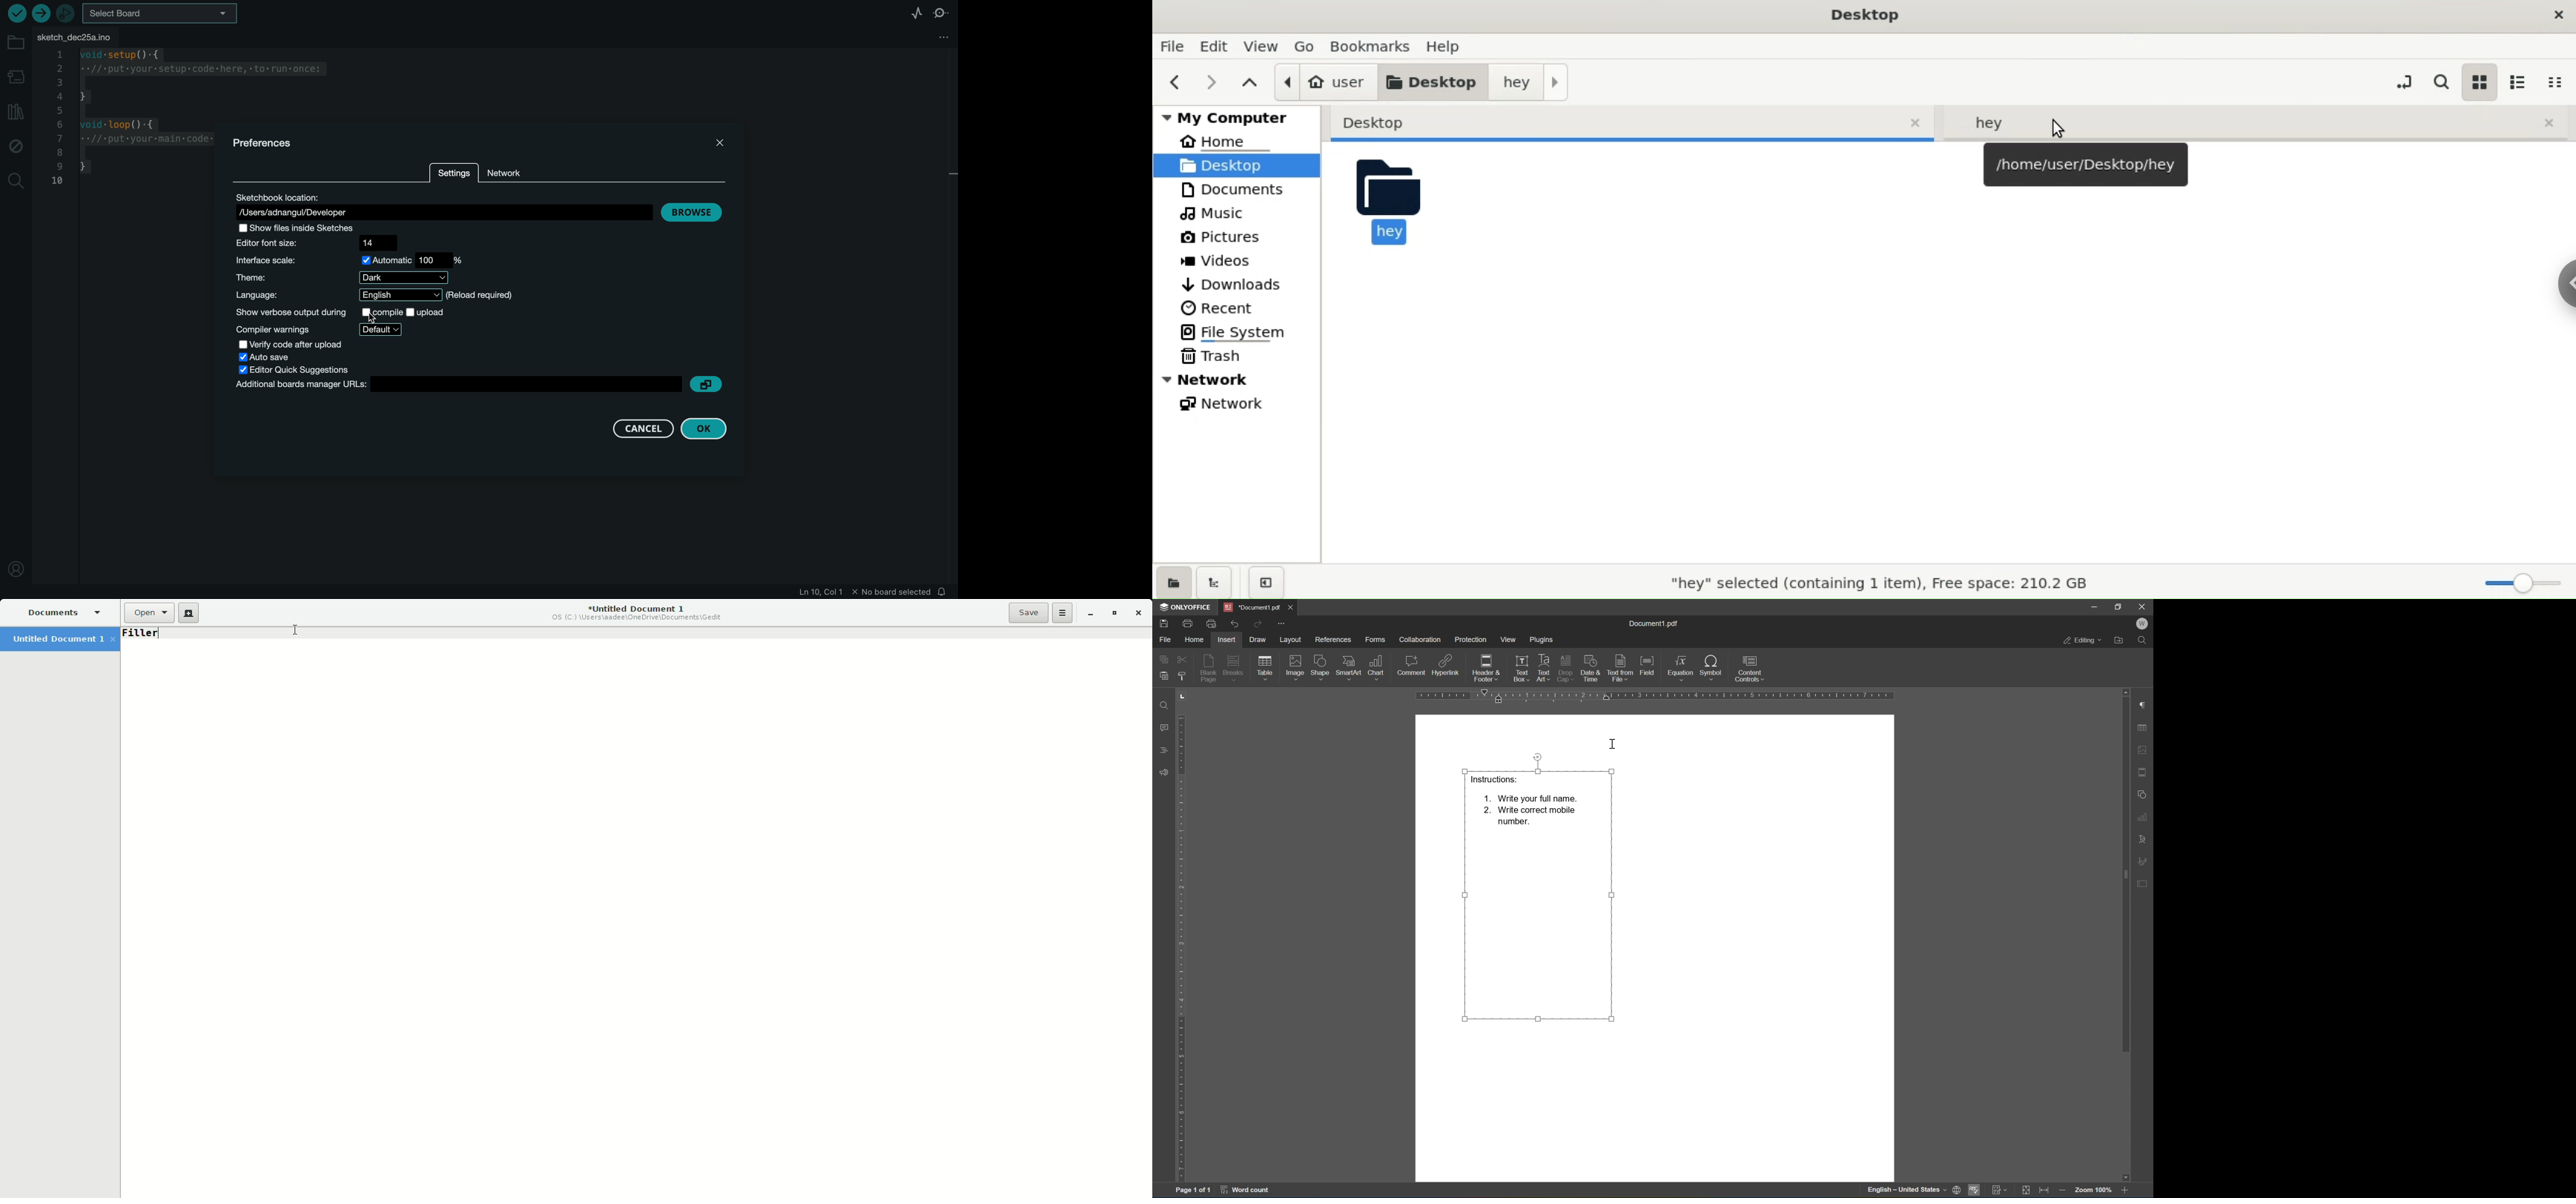 Image resolution: width=2576 pixels, height=1204 pixels. I want to click on spell checking, so click(1976, 1189).